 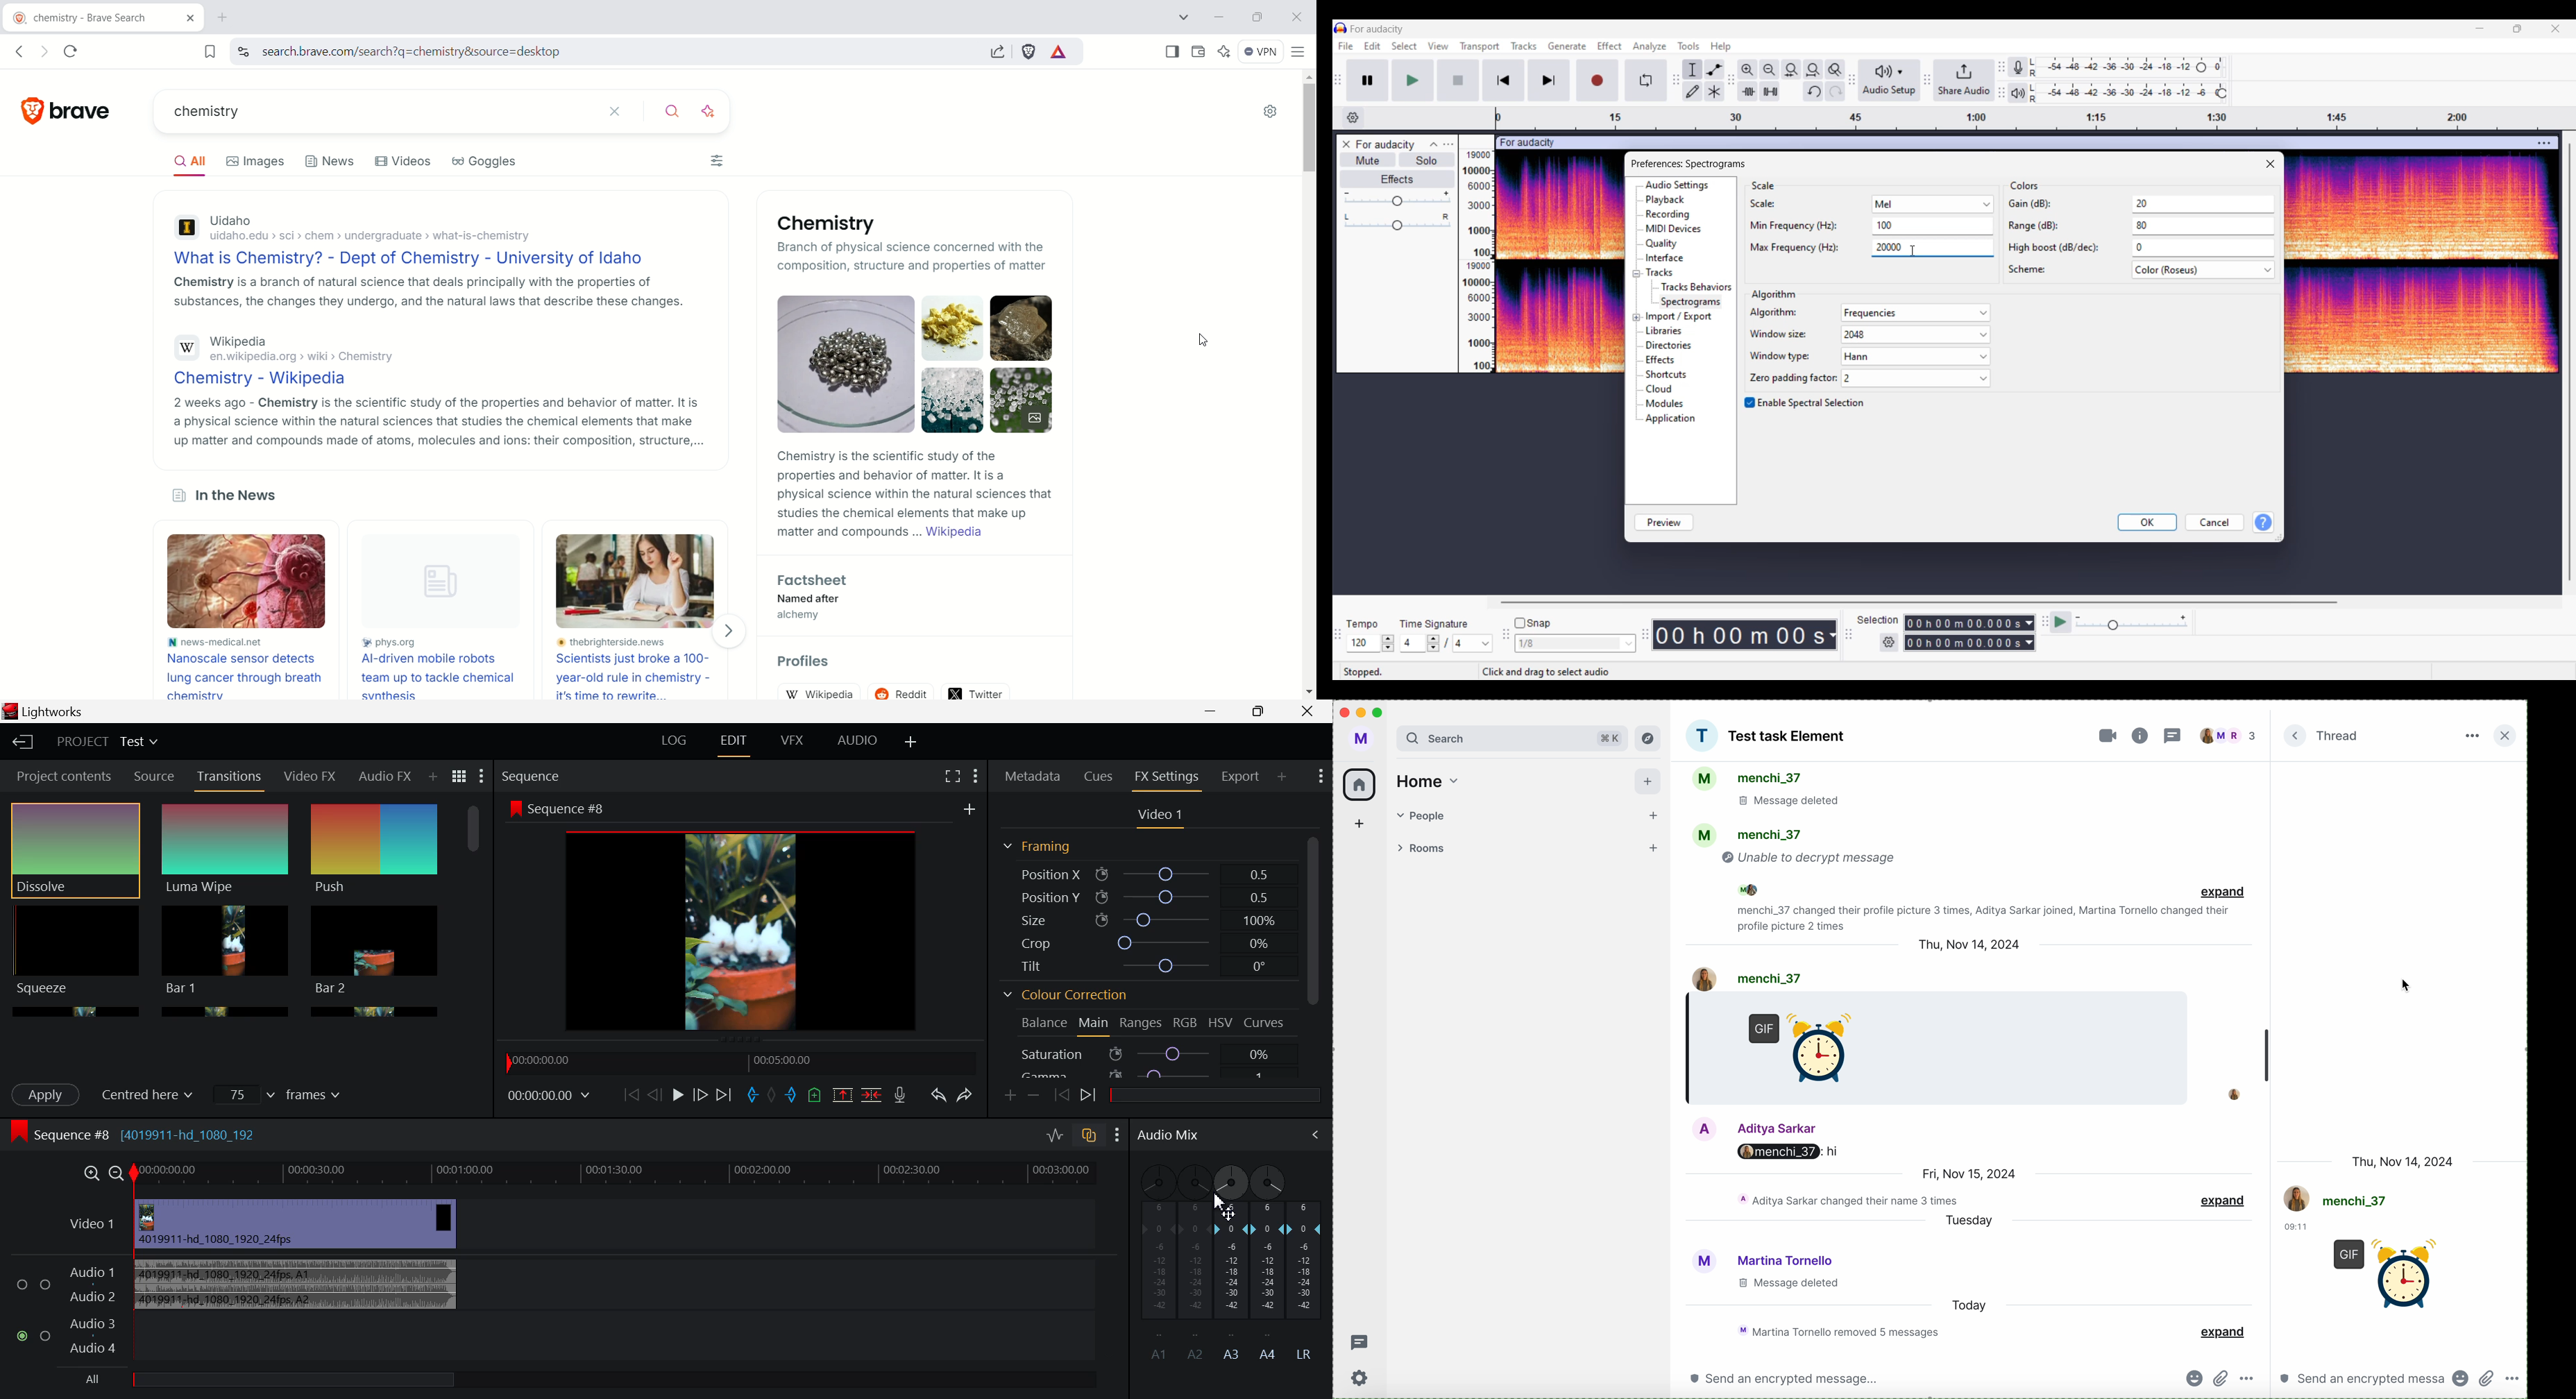 I want to click on mouse, so click(x=2408, y=983).